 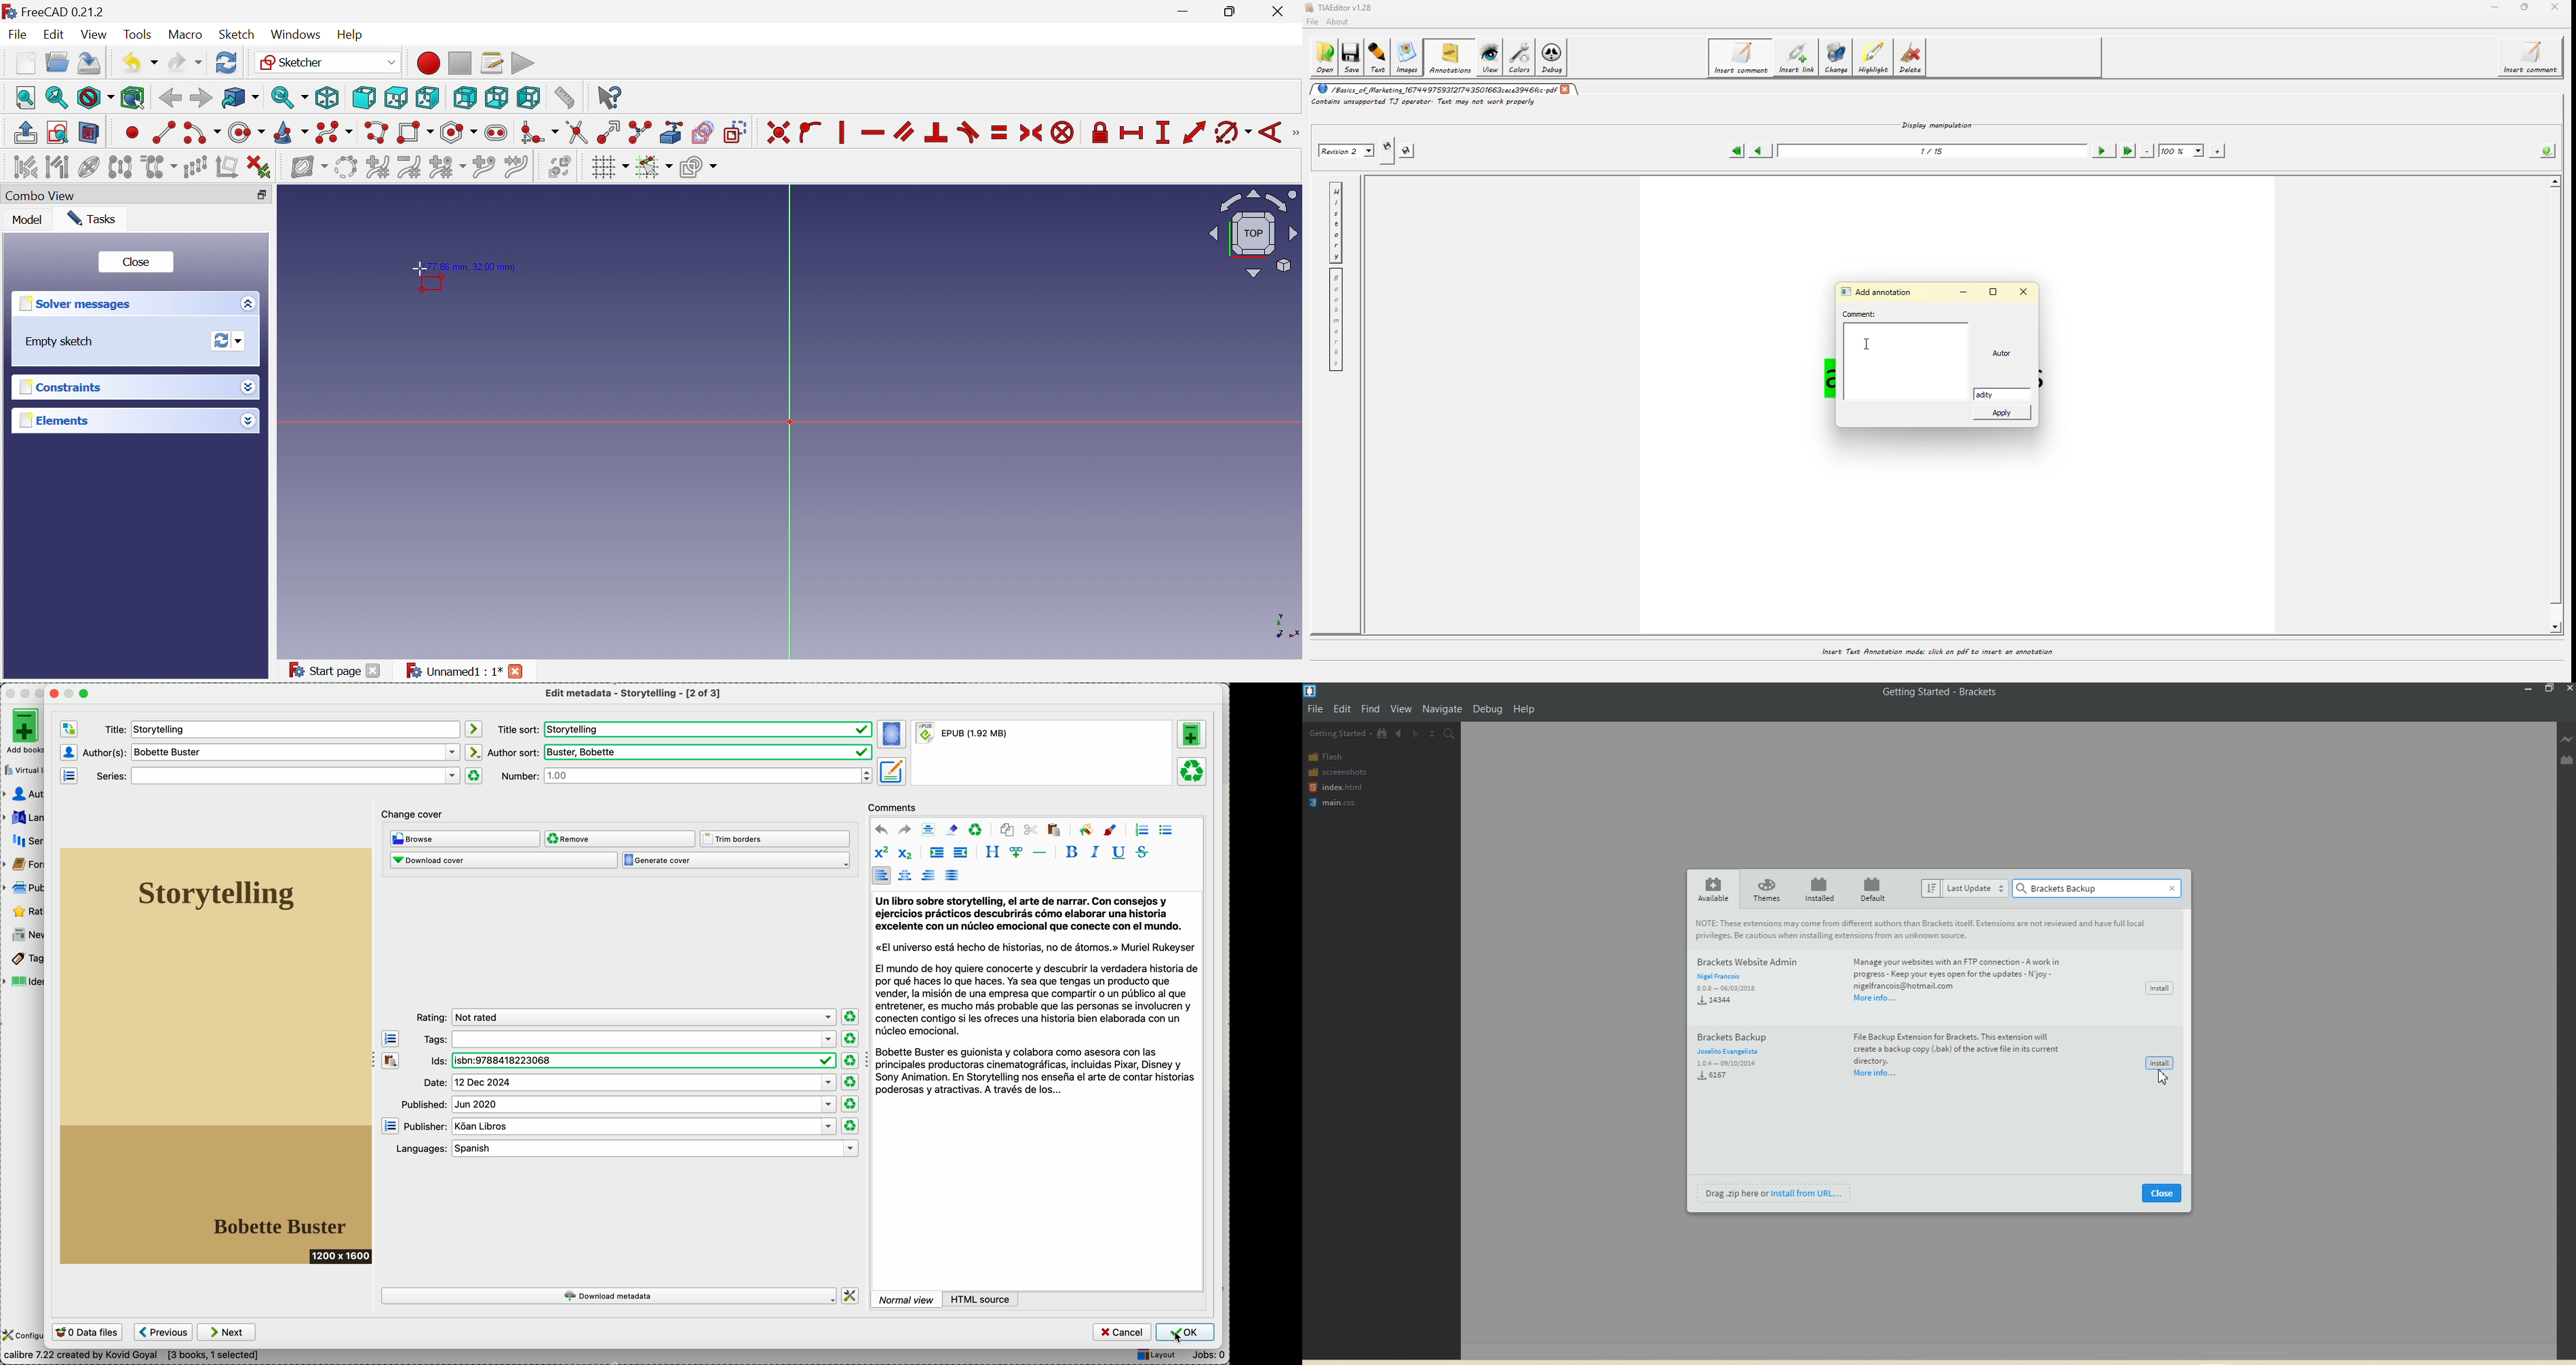 What do you see at coordinates (93, 219) in the screenshot?
I see `Tasks` at bounding box center [93, 219].